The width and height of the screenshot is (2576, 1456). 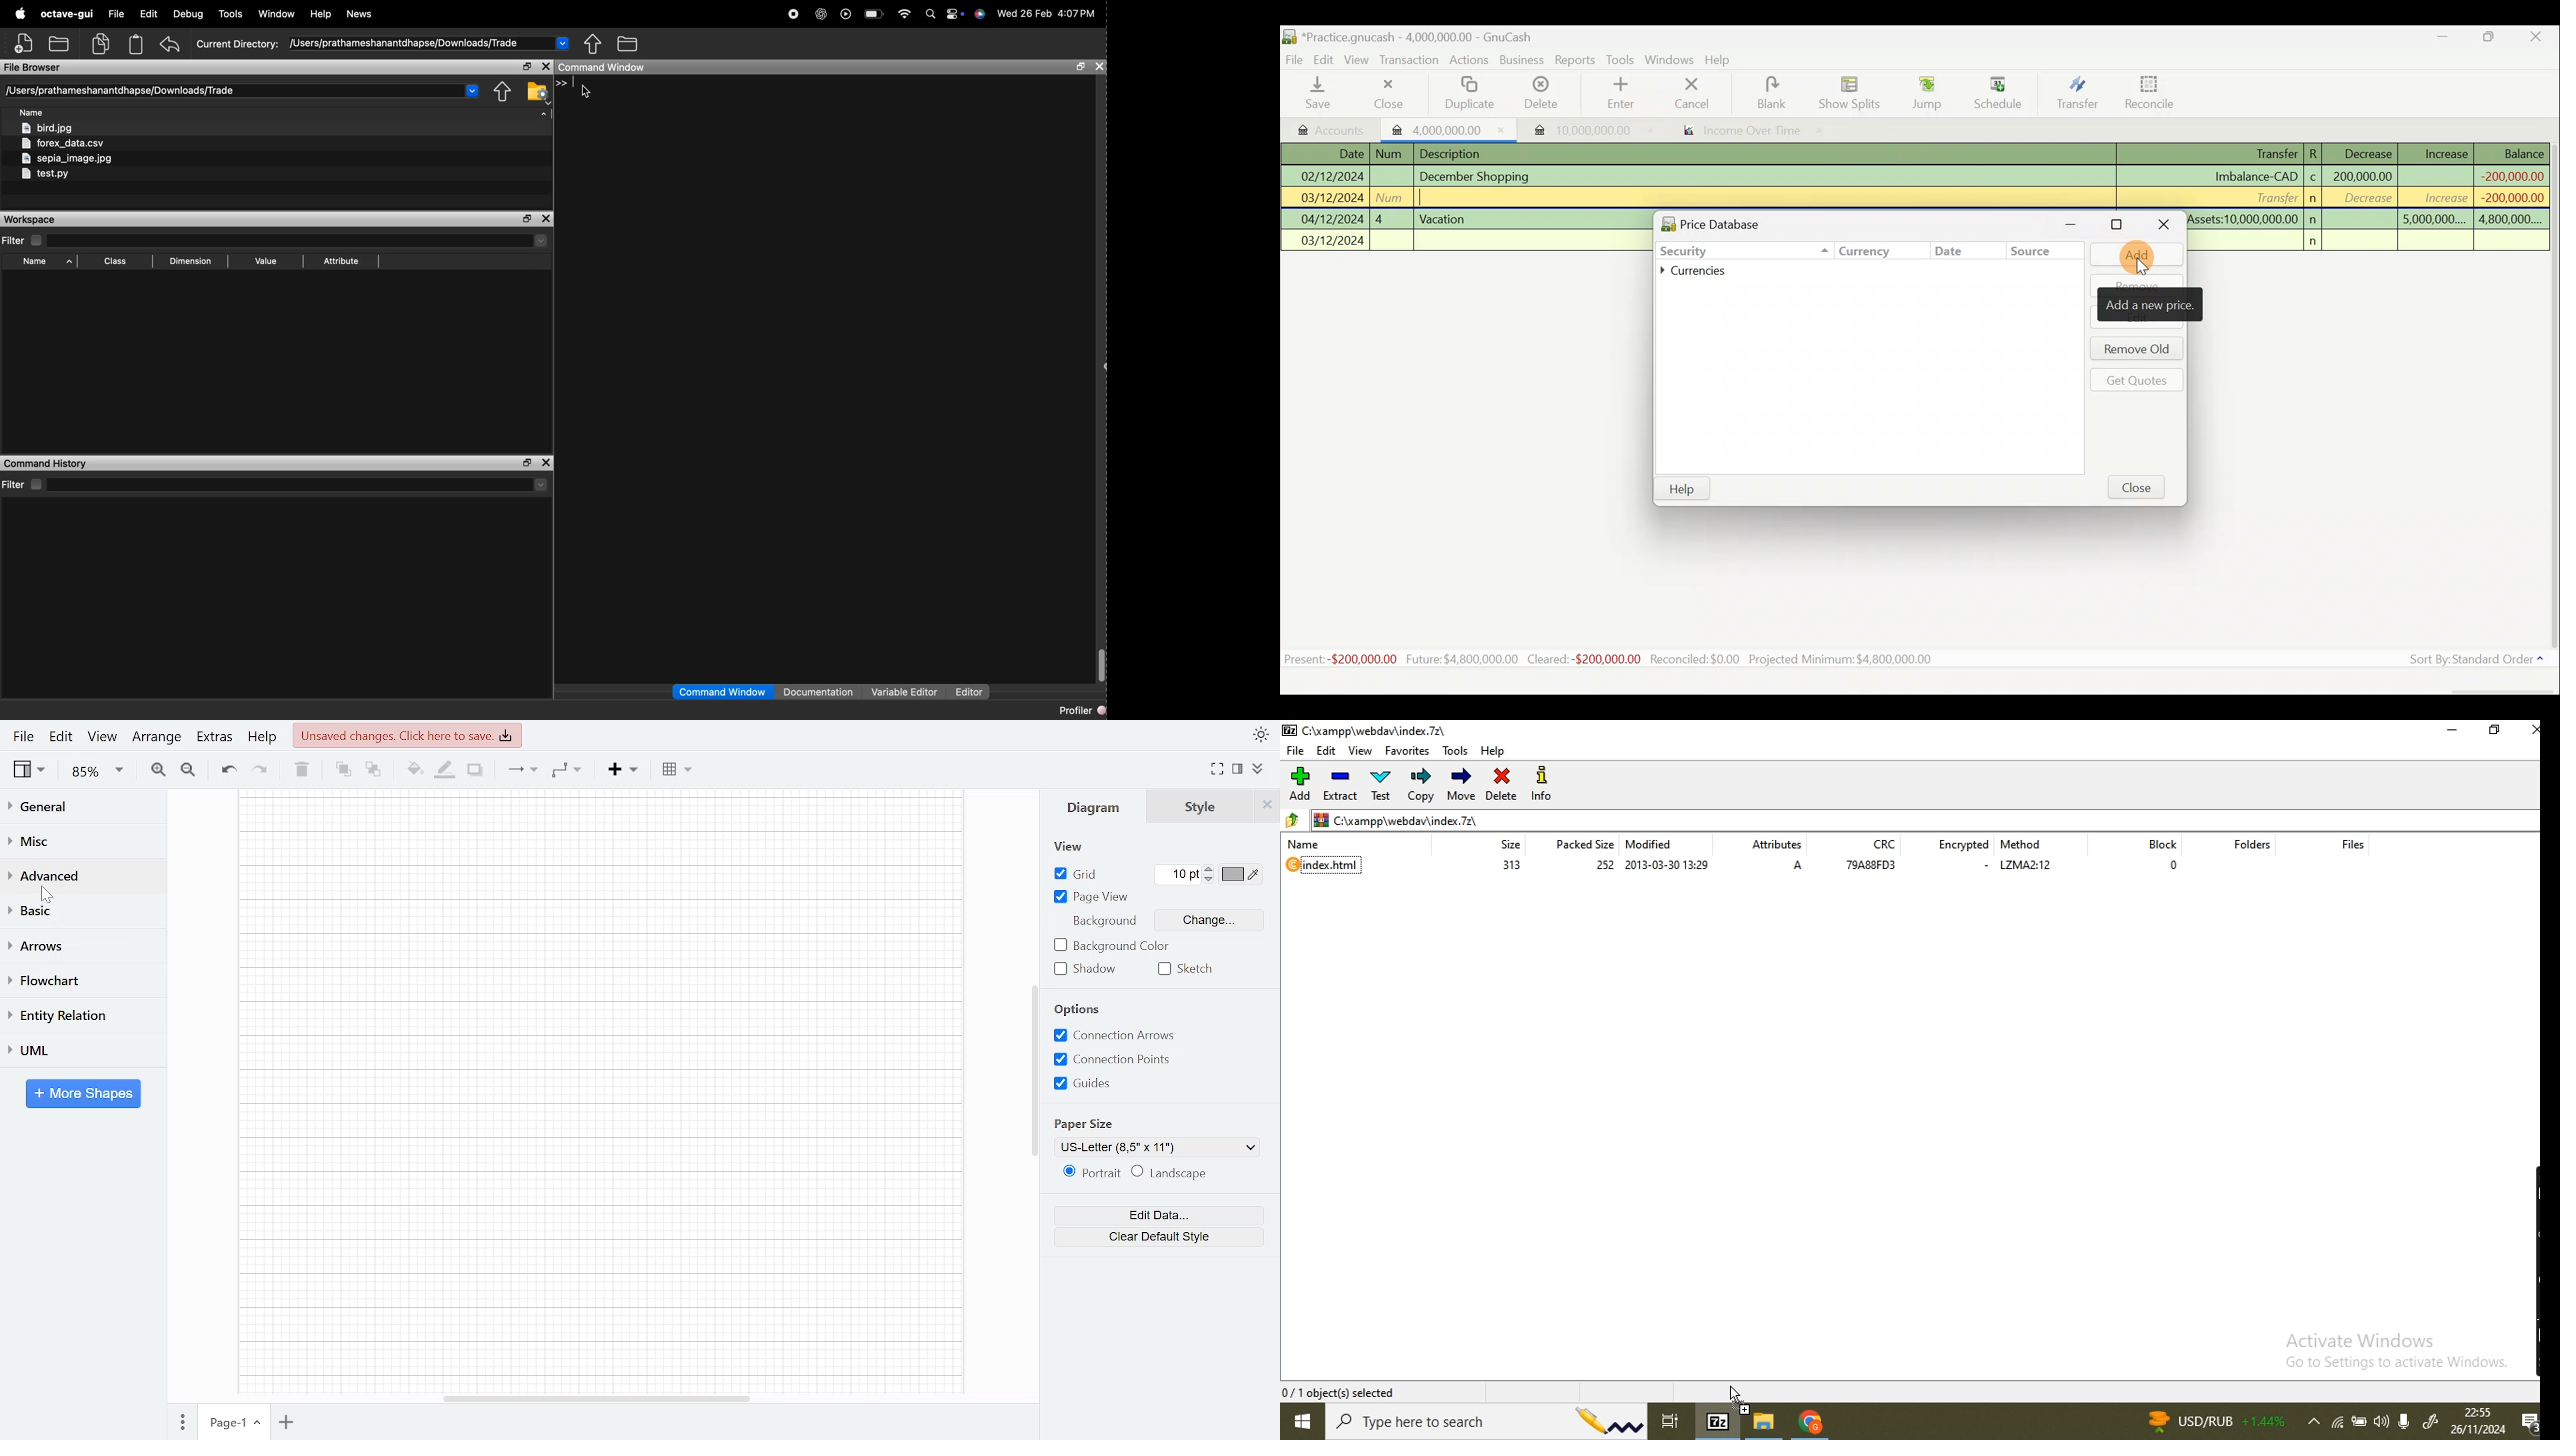 I want to click on help, so click(x=1496, y=750).